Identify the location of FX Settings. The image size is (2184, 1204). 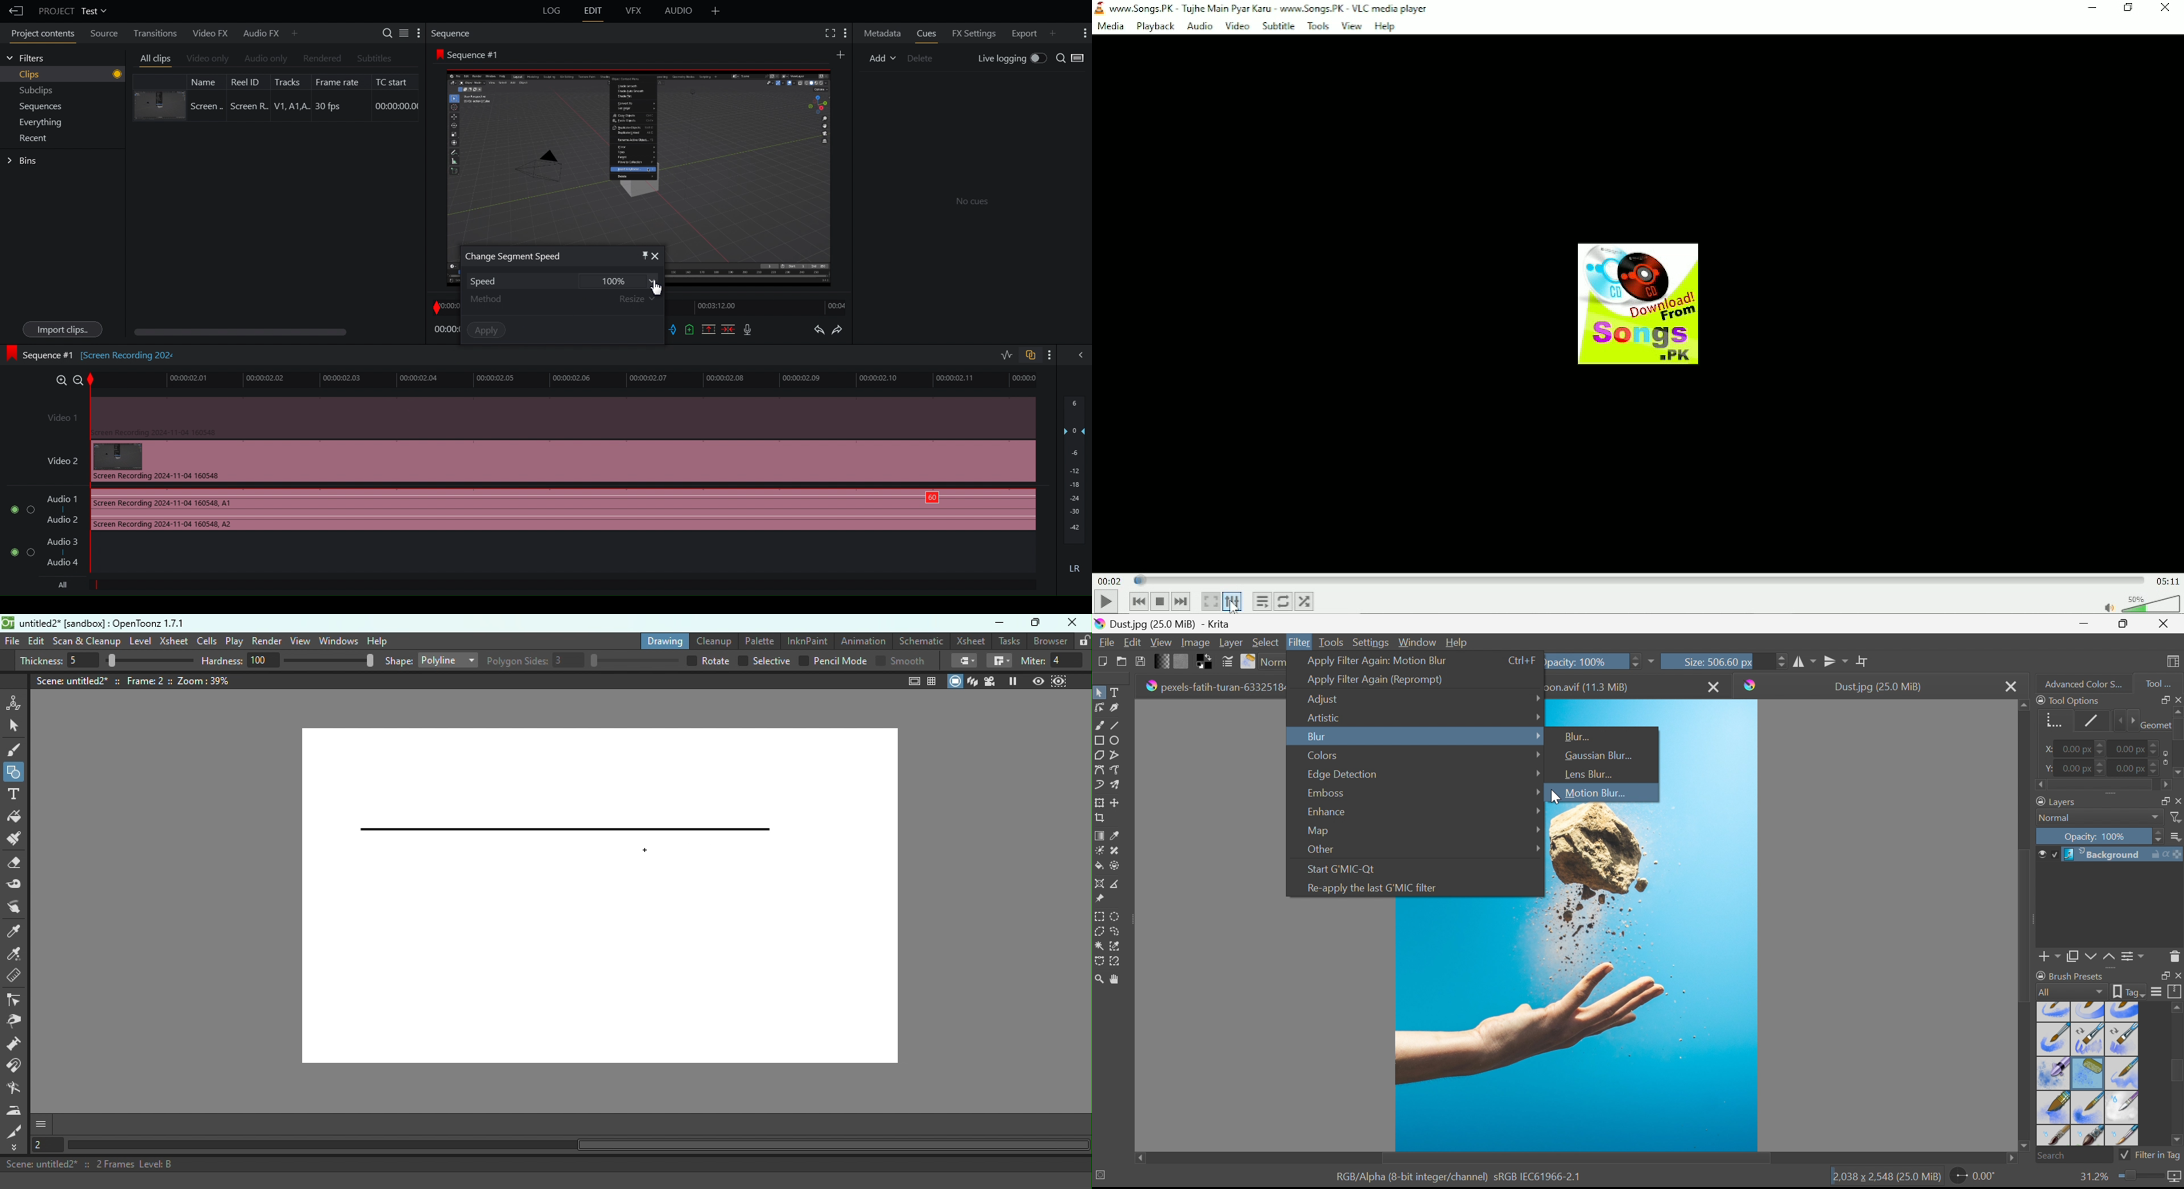
(972, 32).